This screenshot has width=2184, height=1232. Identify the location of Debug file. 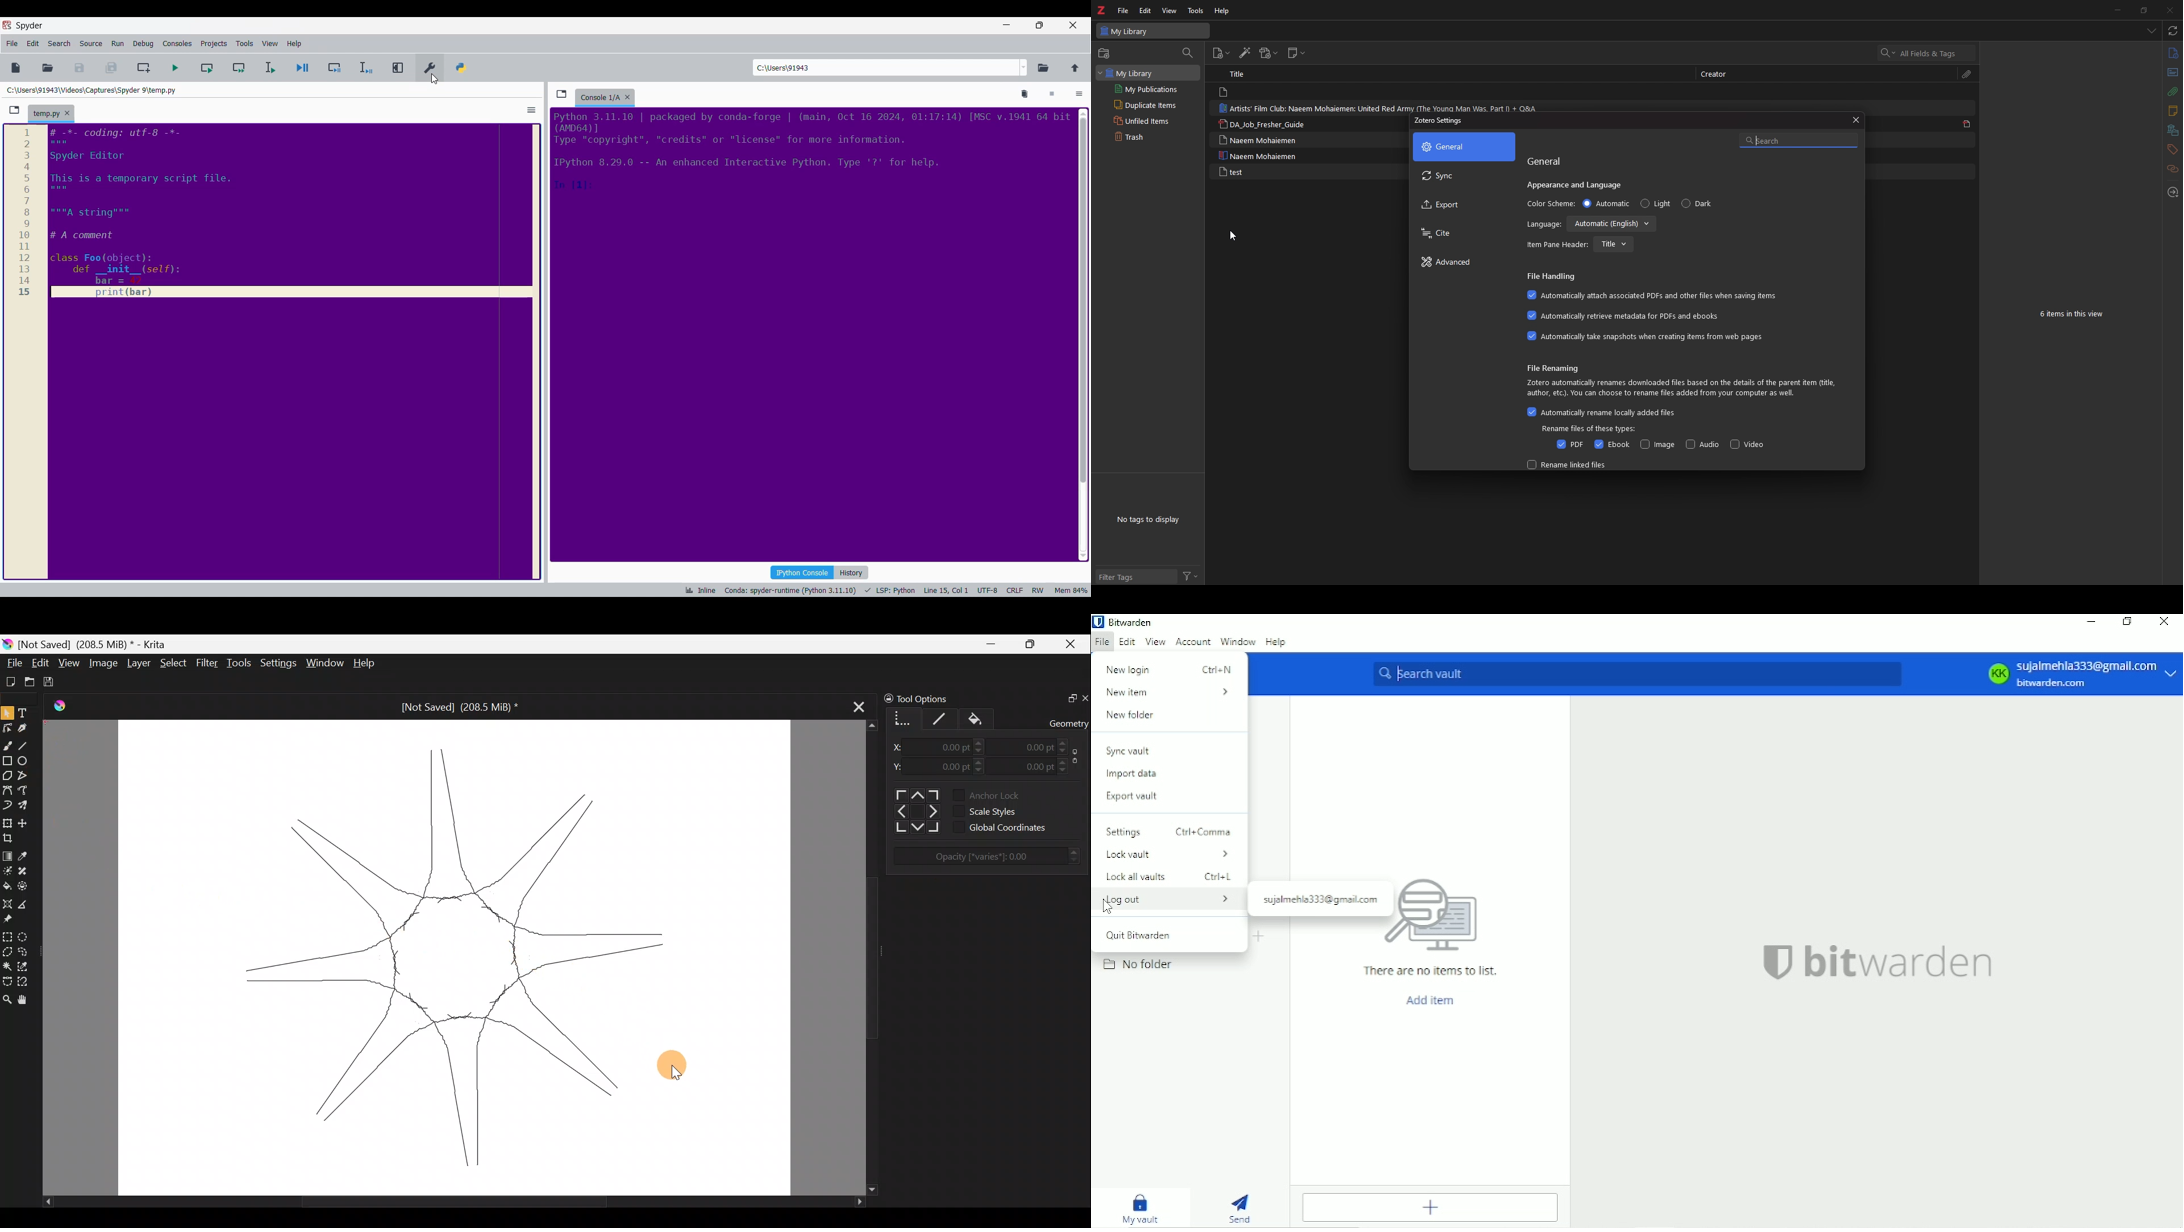
(302, 68).